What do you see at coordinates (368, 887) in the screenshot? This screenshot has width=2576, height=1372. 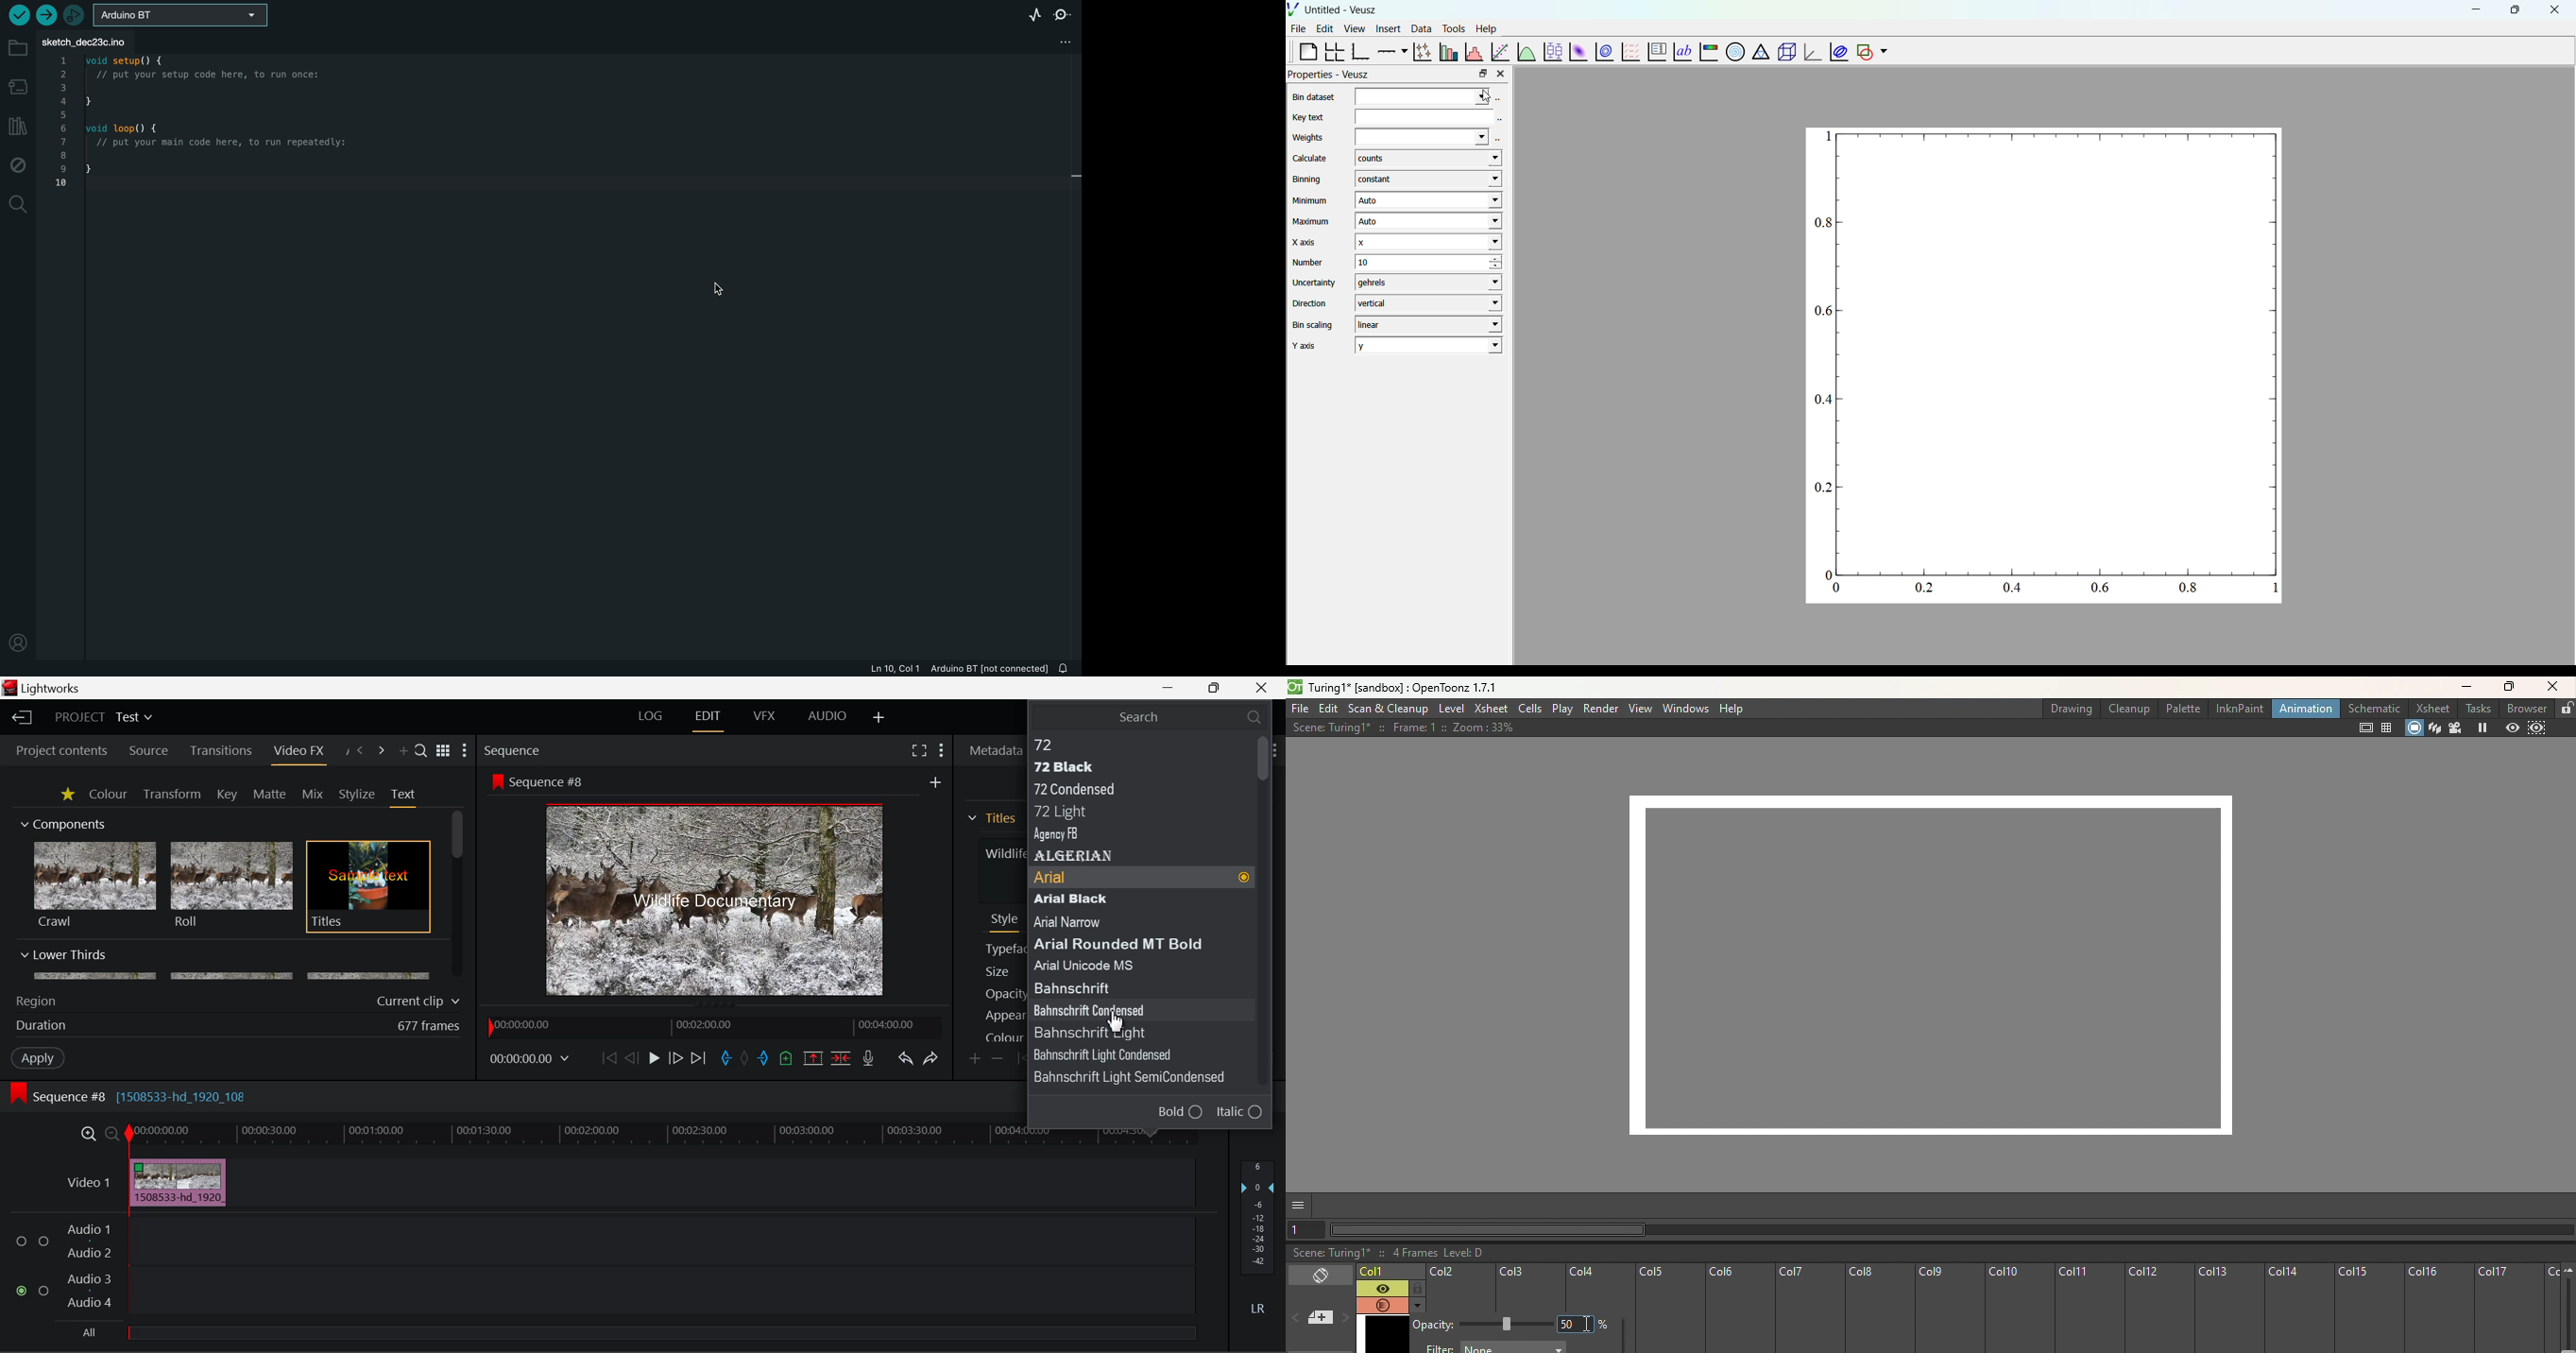 I see `Titles` at bounding box center [368, 887].